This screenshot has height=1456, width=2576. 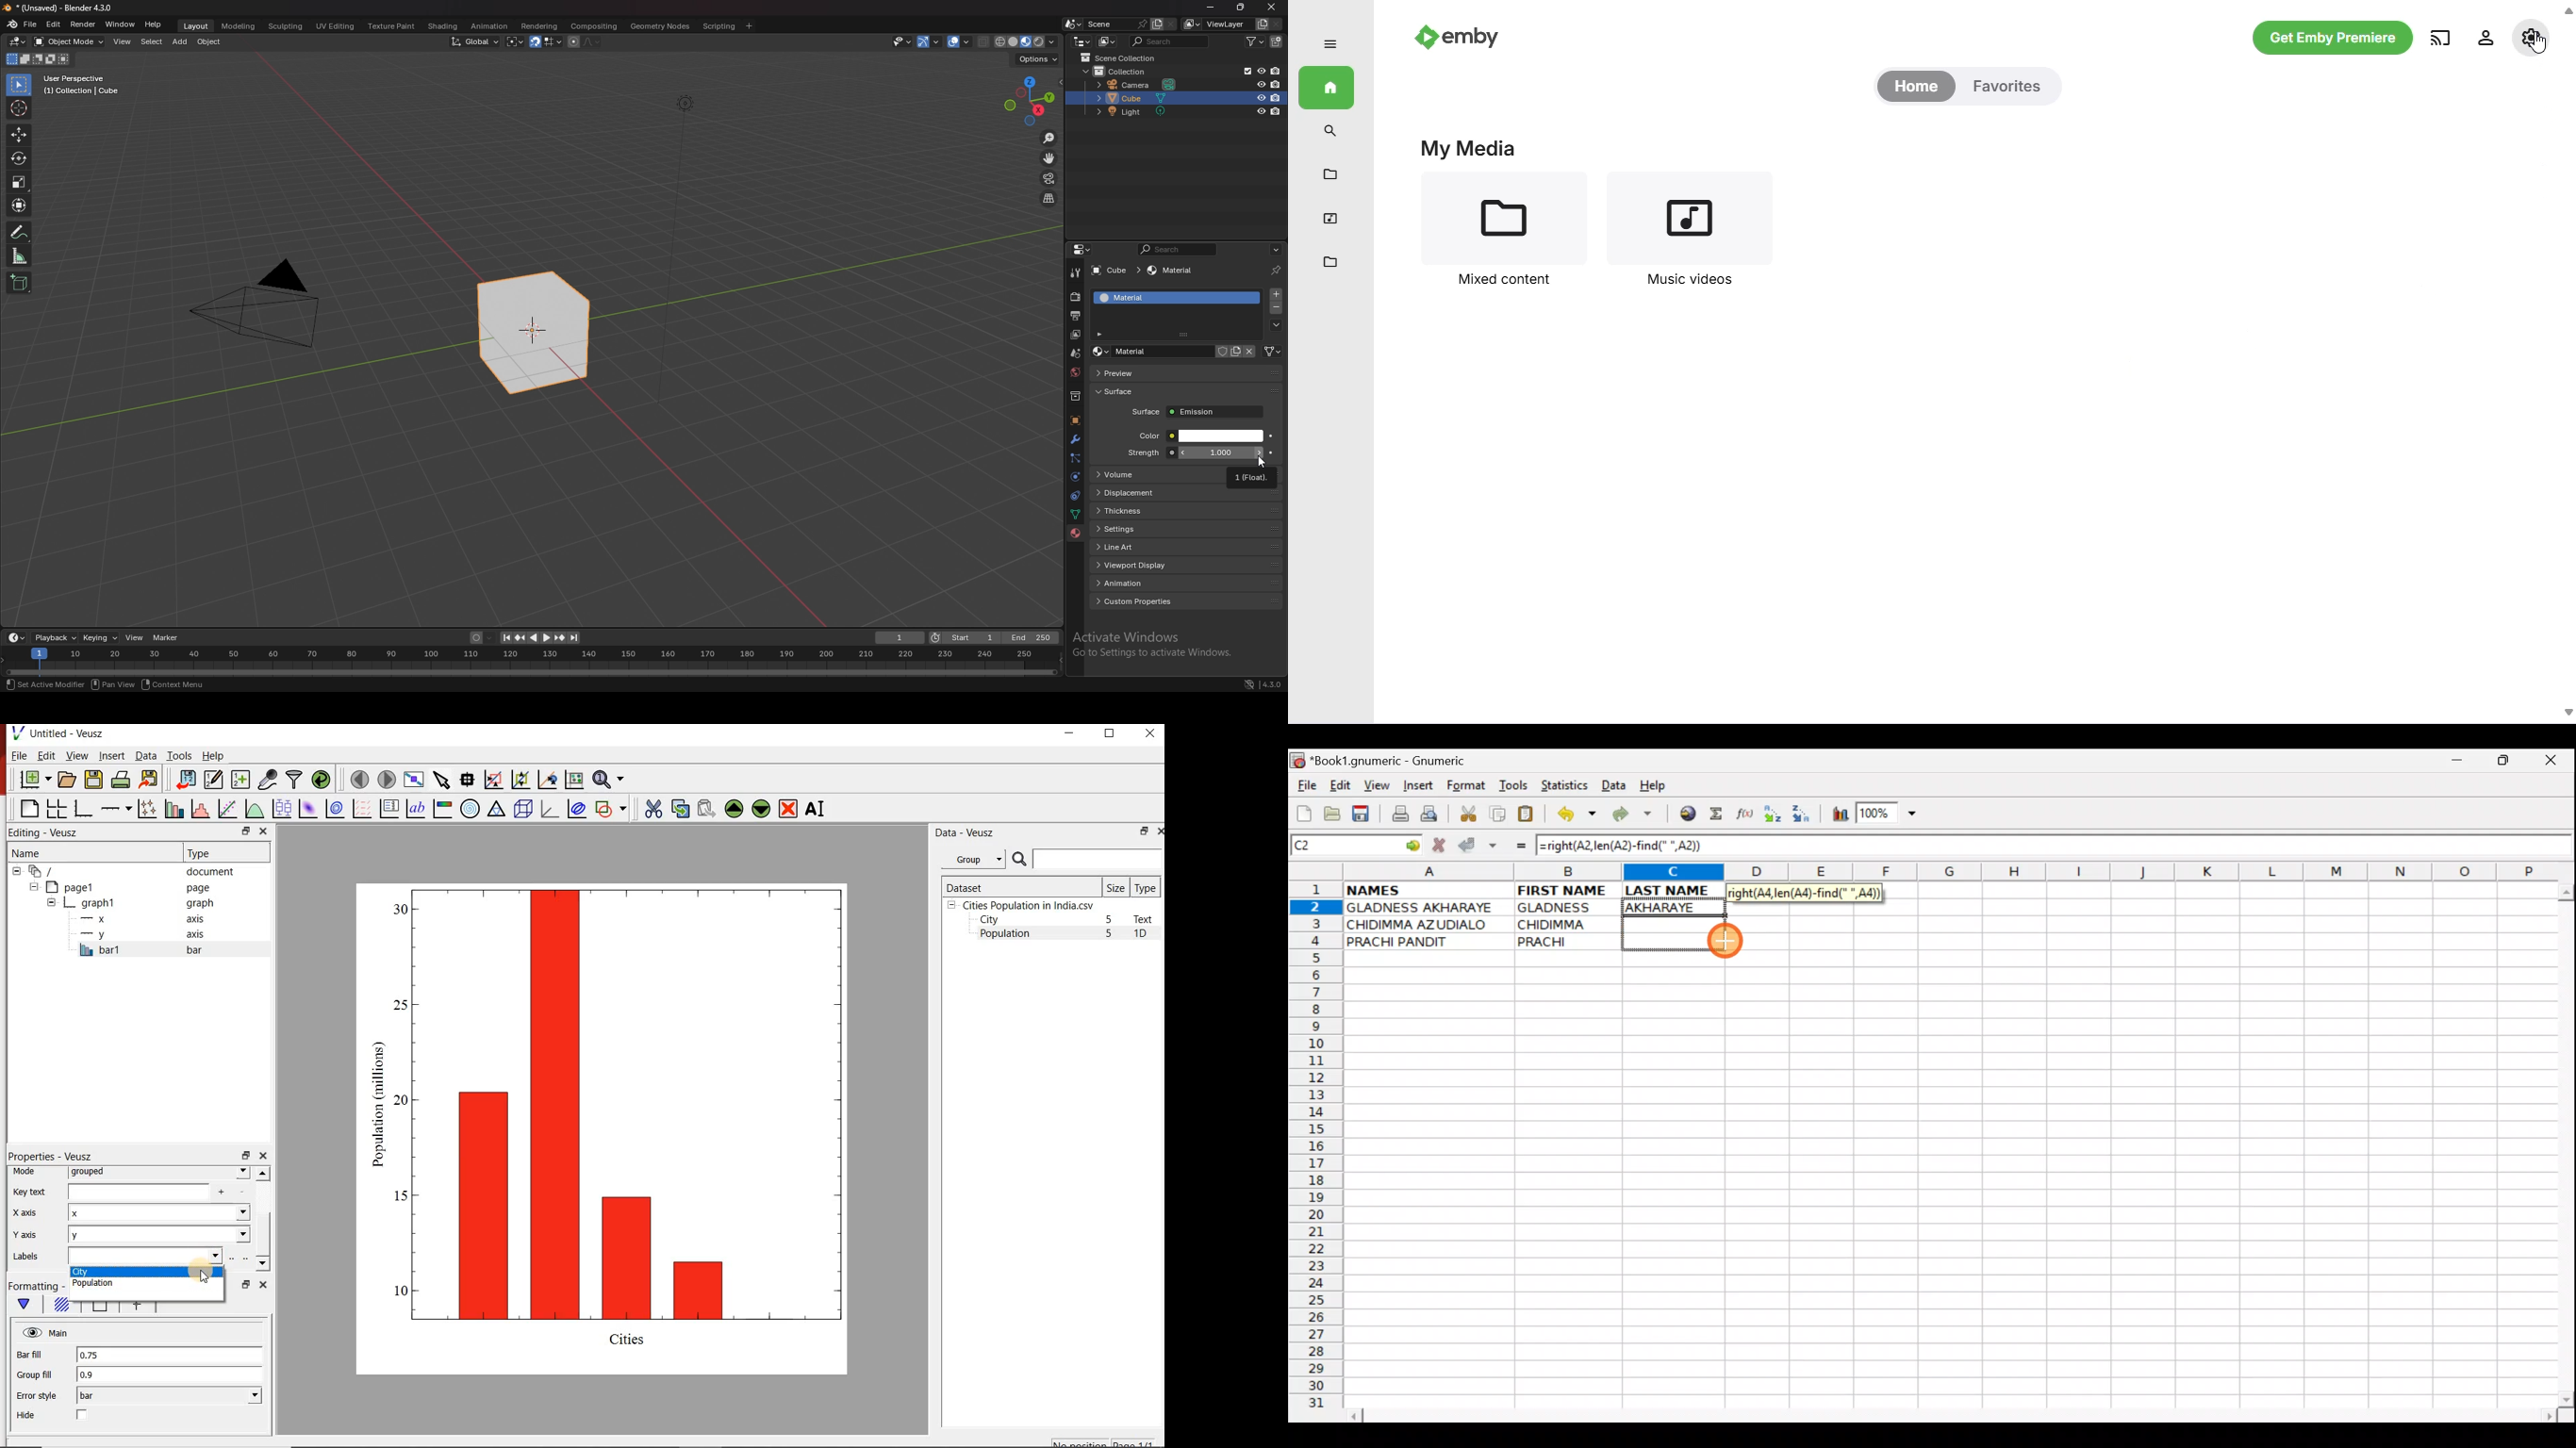 I want to click on , so click(x=683, y=258).